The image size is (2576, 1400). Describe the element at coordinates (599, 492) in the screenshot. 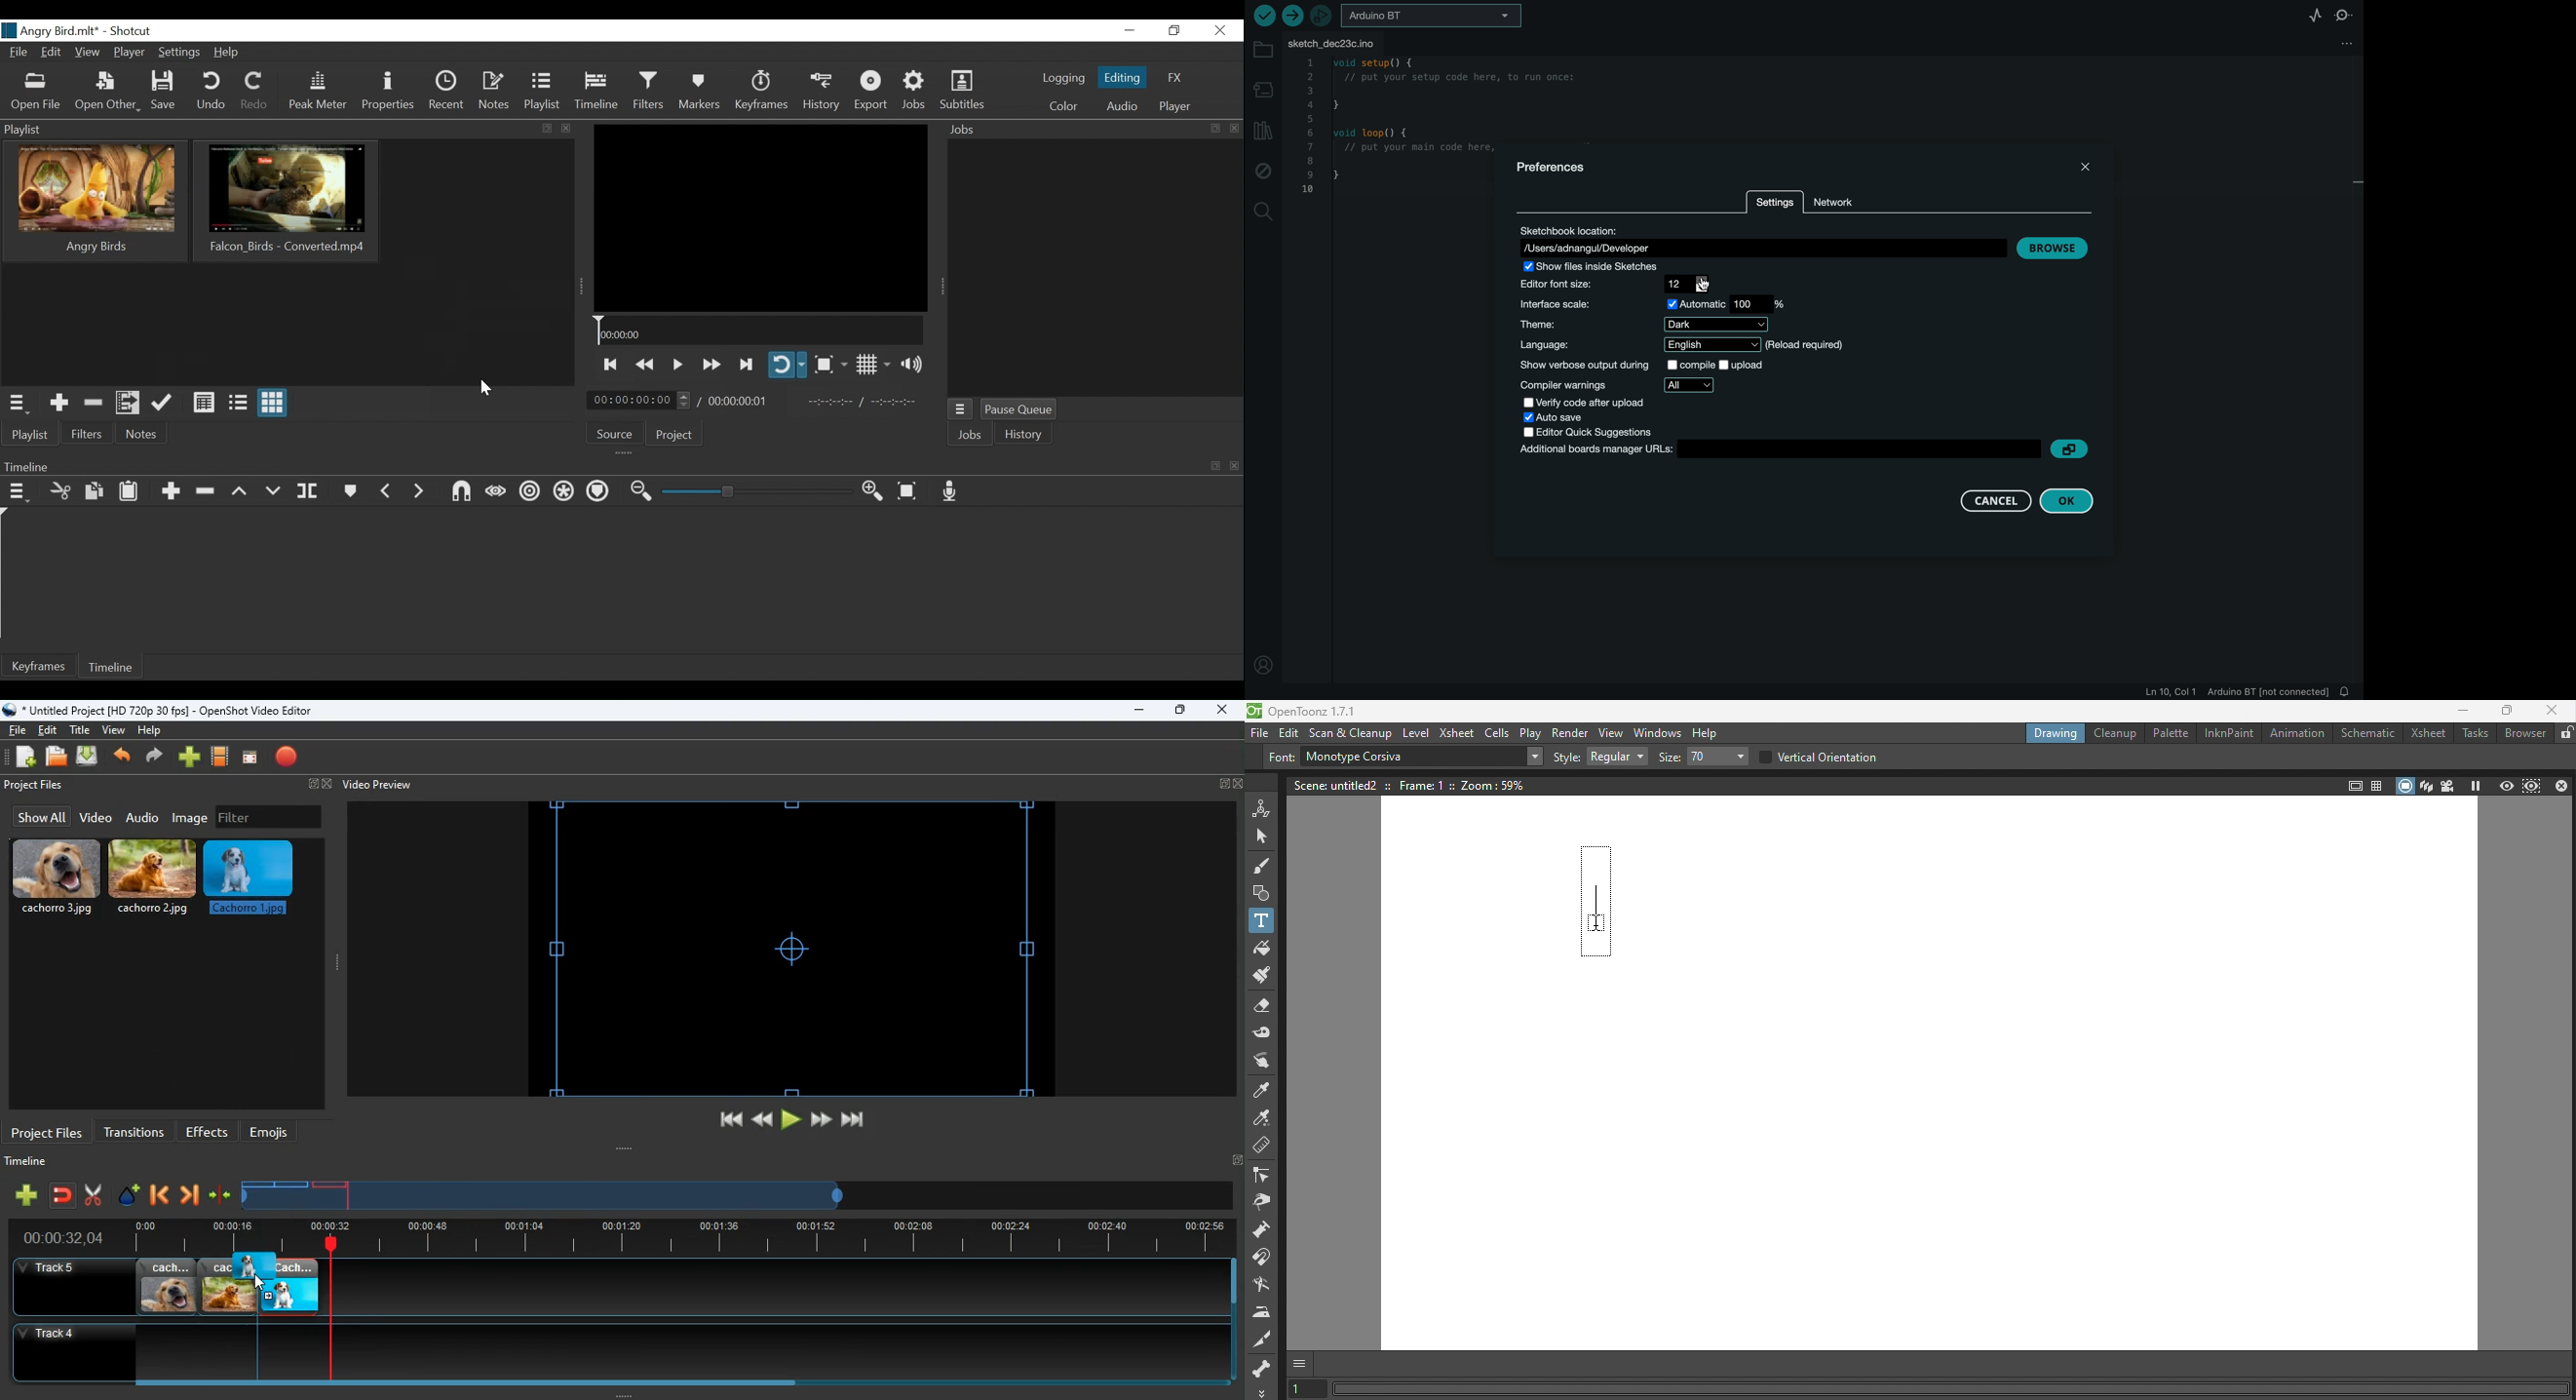

I see `Ripple markers` at that location.